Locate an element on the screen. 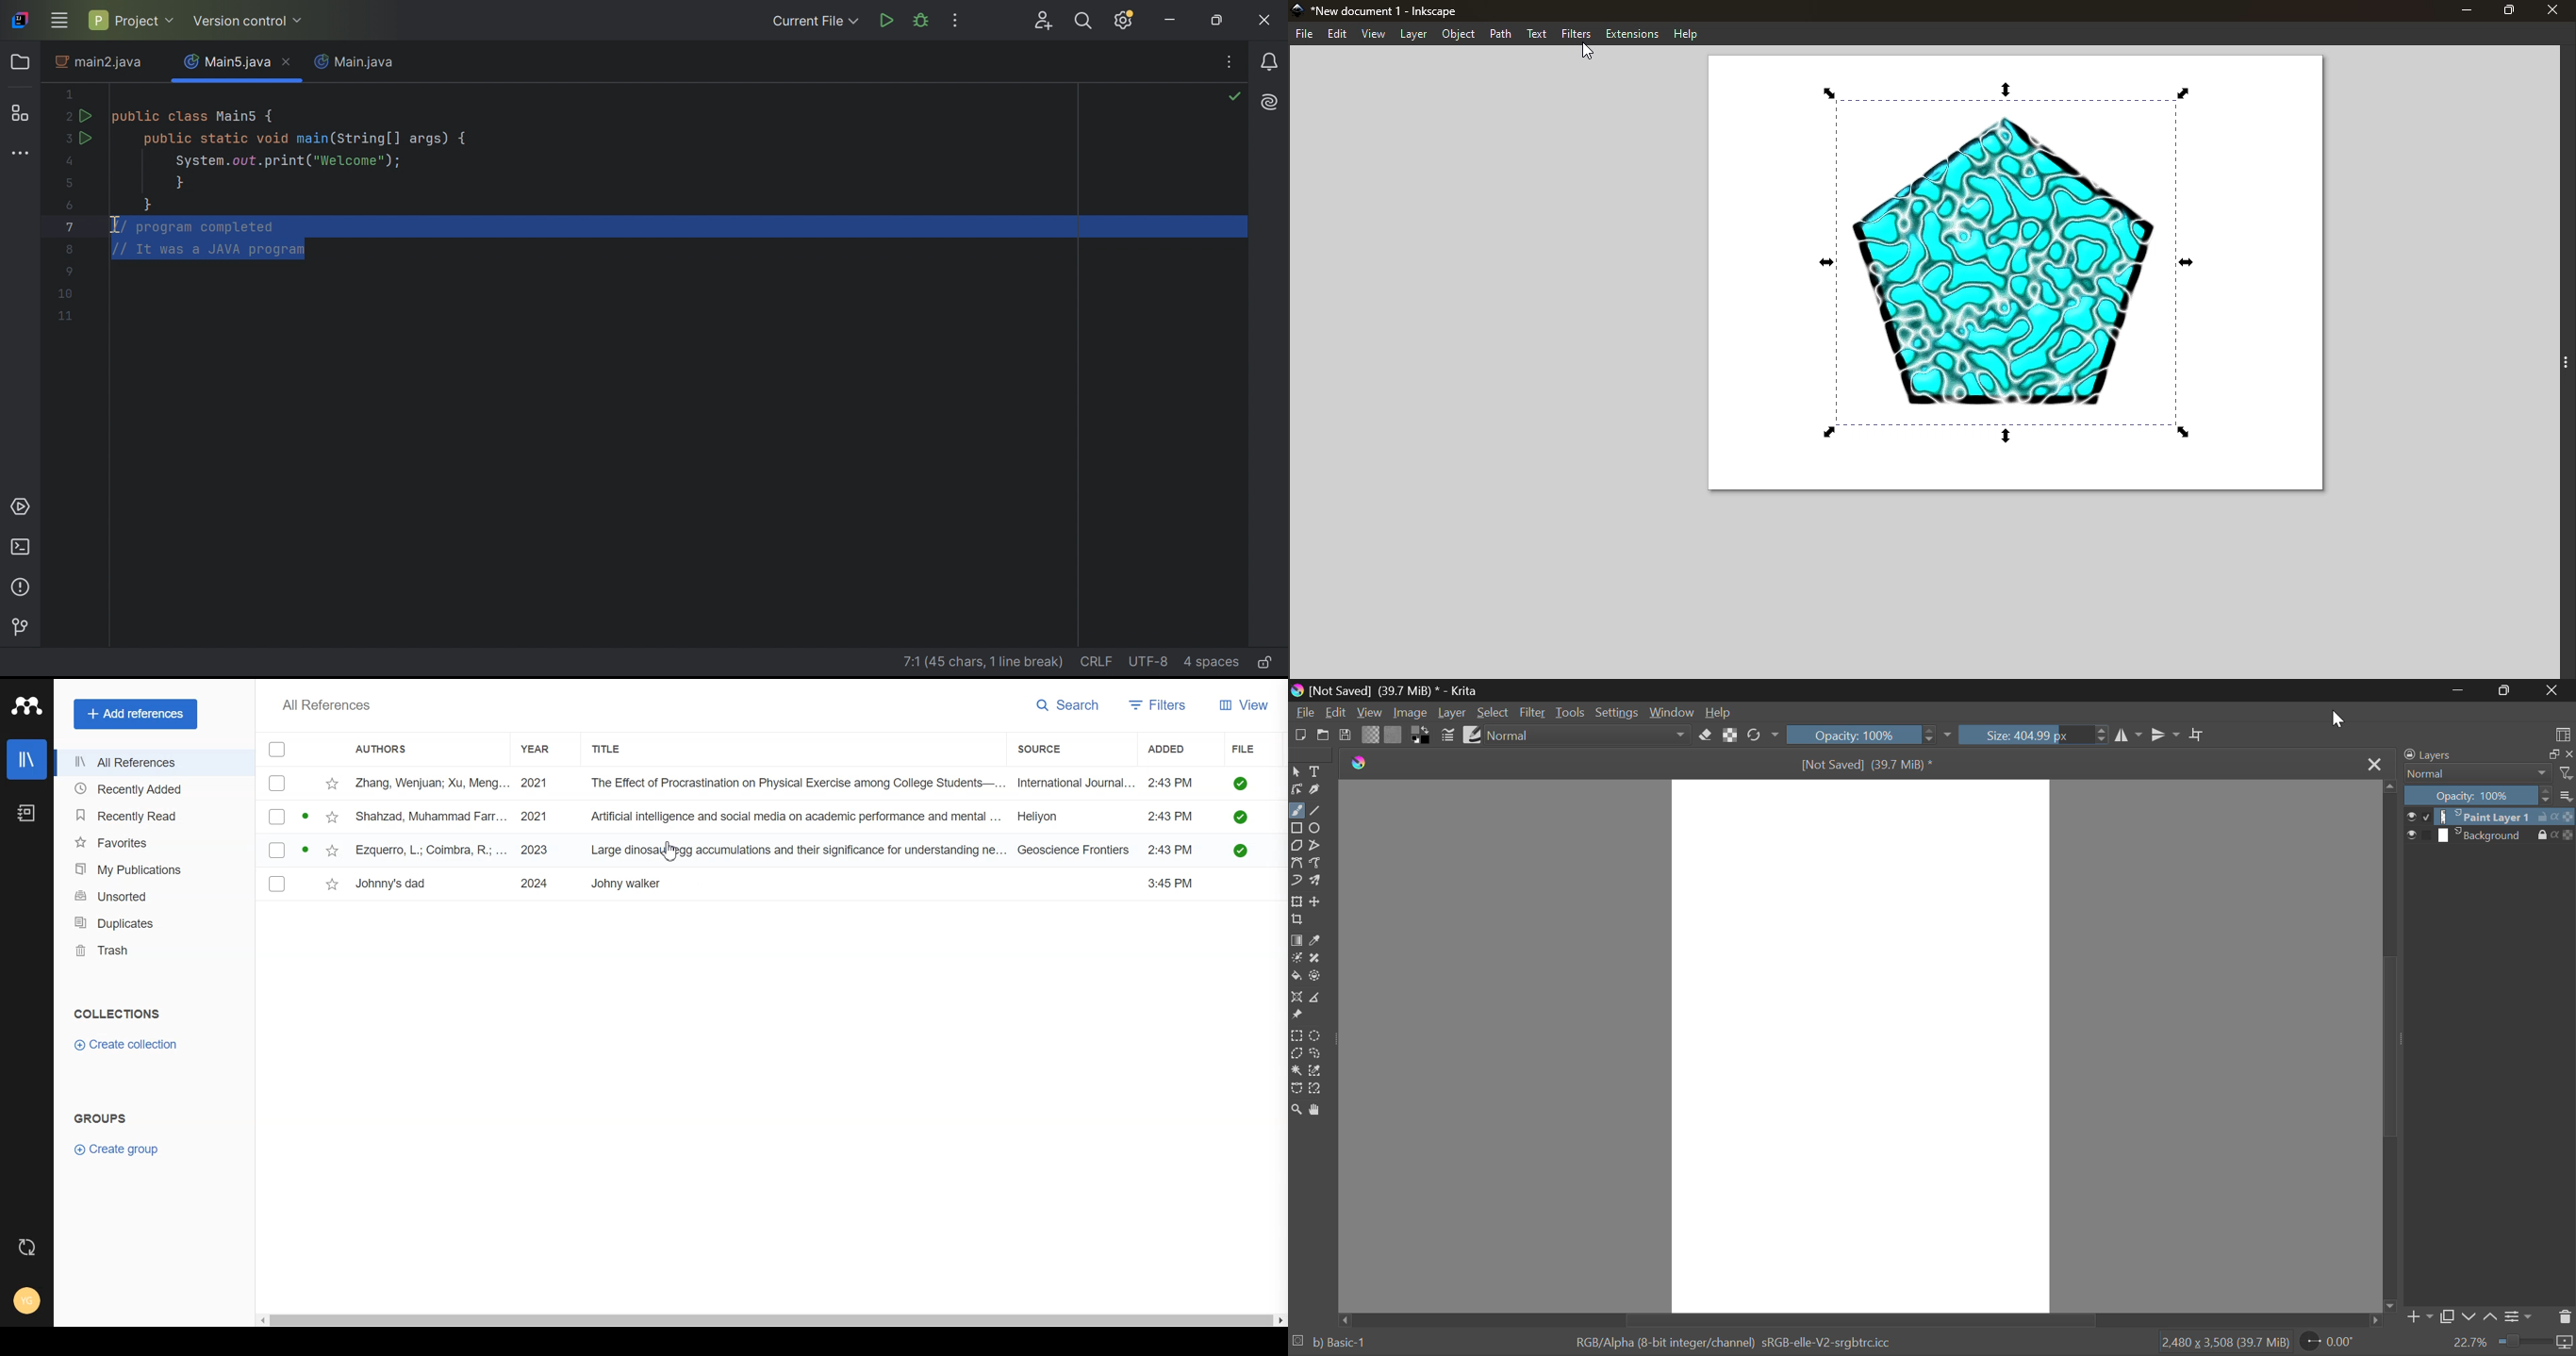 Image resolution: width=2576 pixels, height=1372 pixels. New is located at coordinates (1300, 734).